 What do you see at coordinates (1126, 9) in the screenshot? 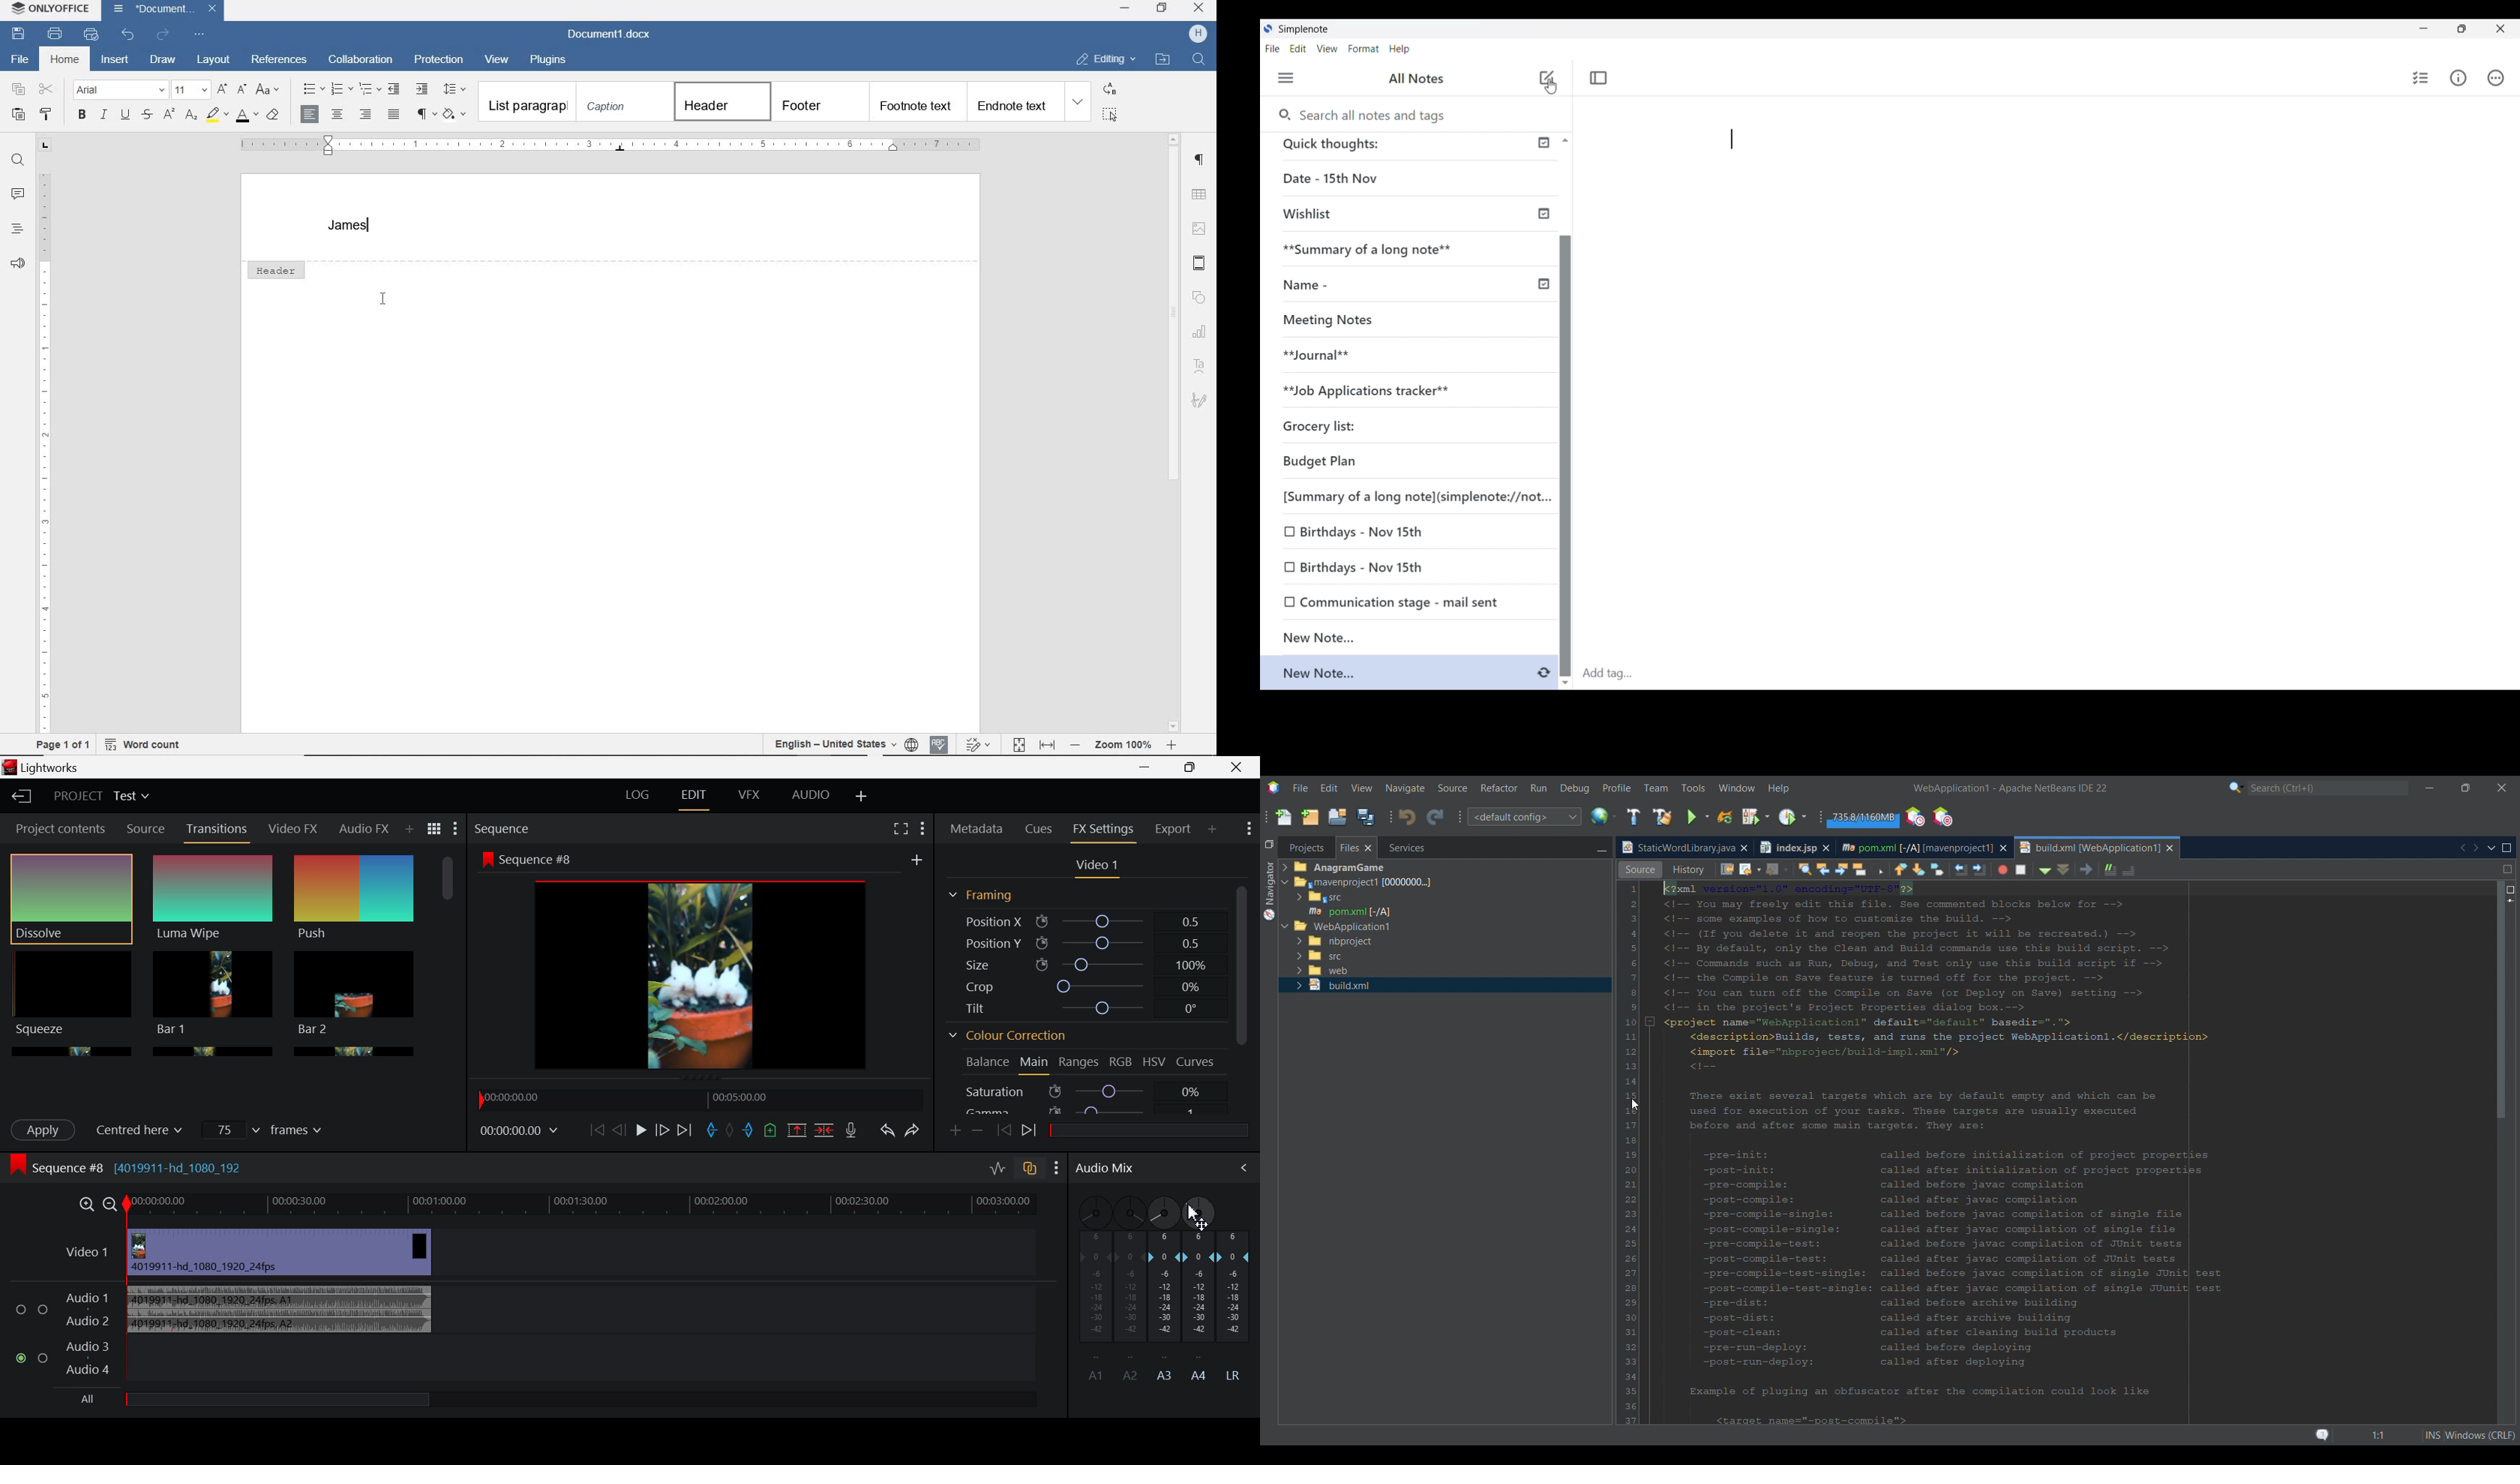
I see `MINIMIZE` at bounding box center [1126, 9].